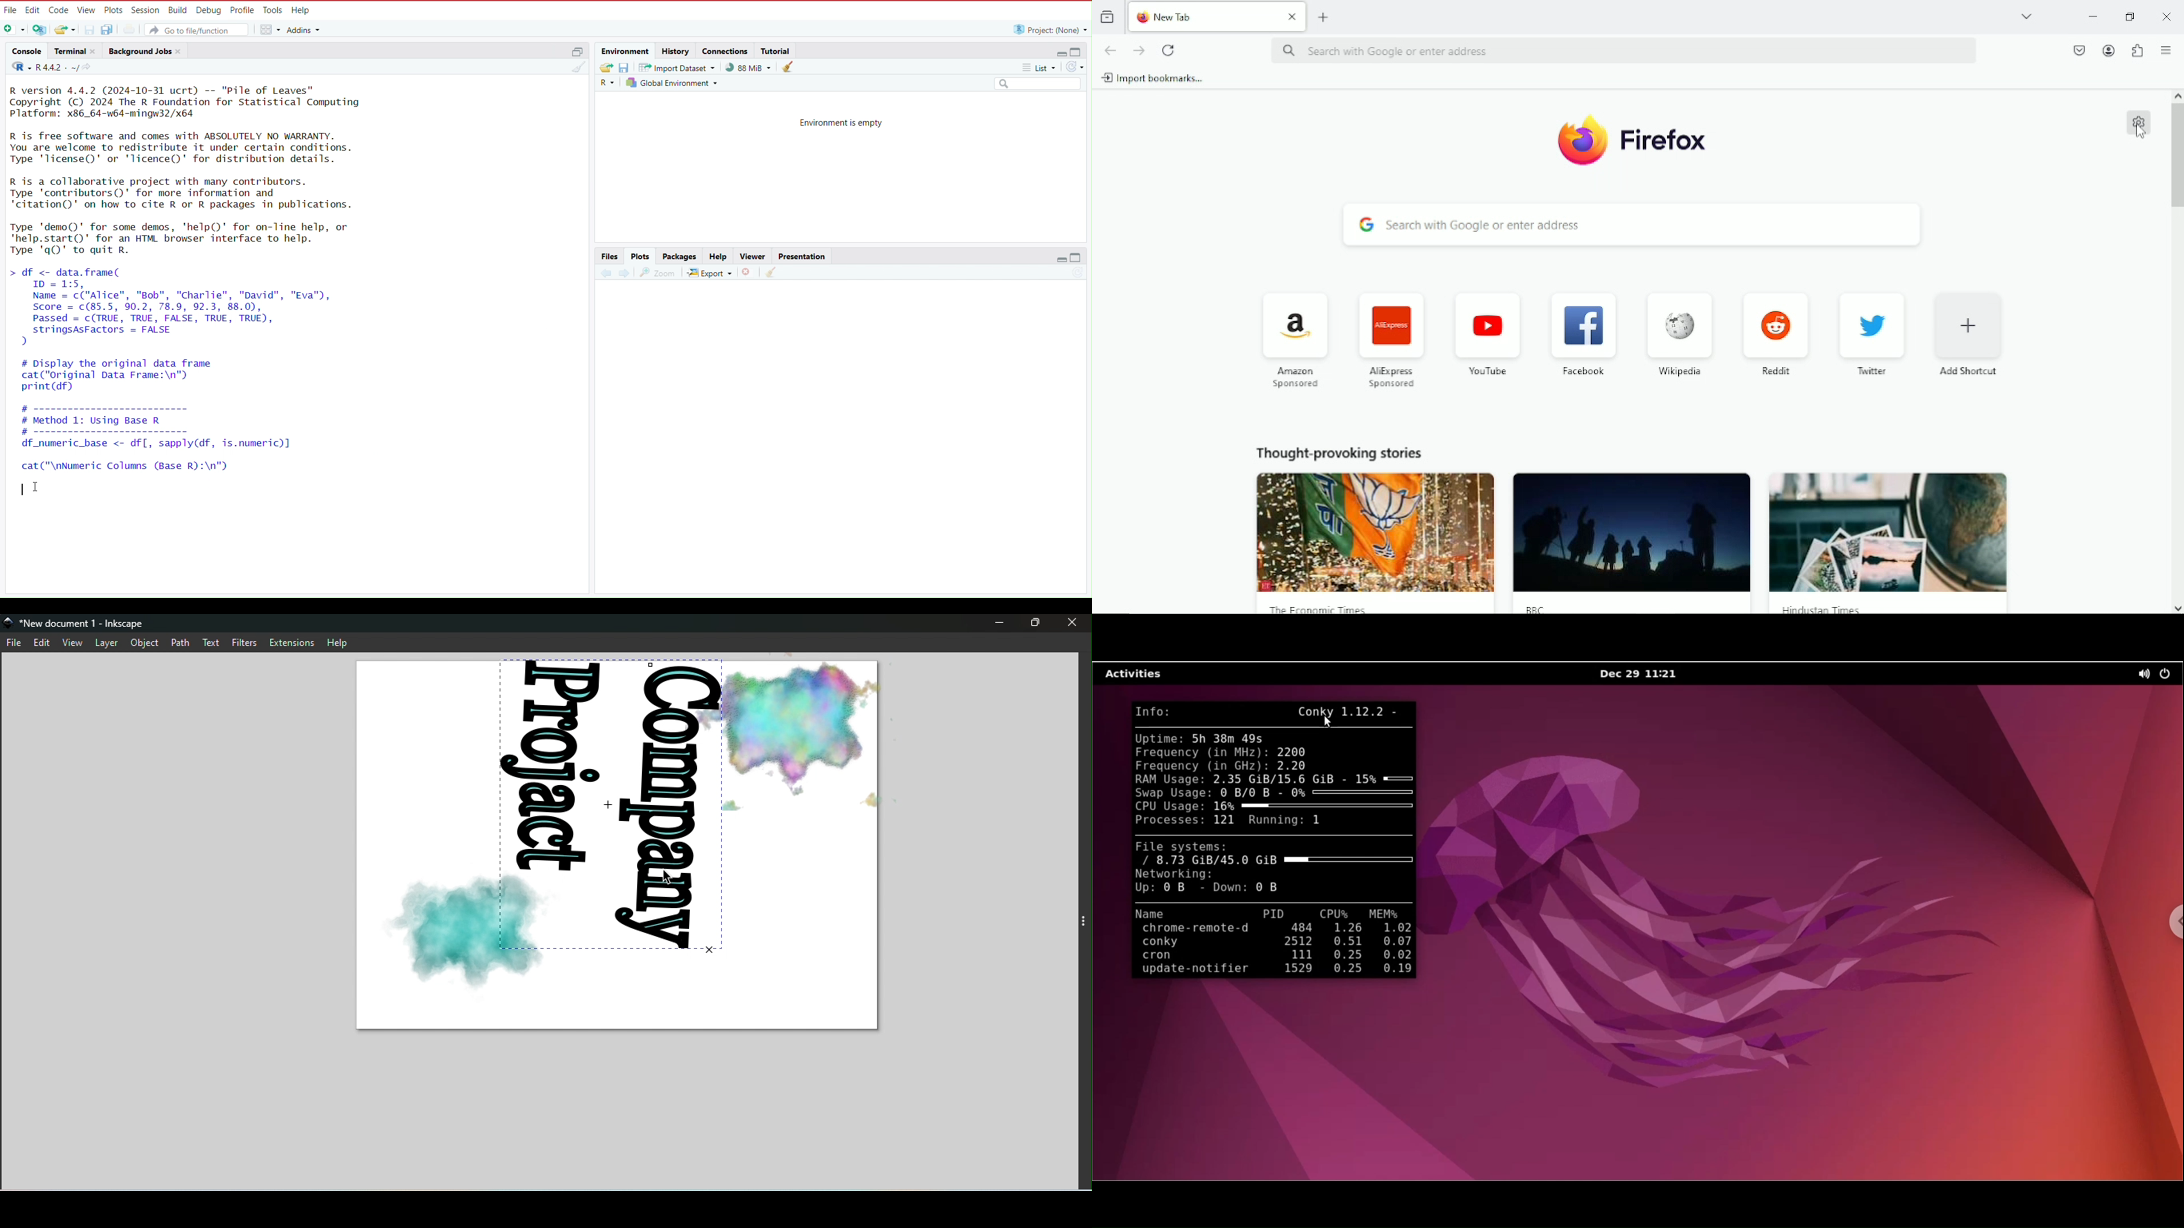  I want to click on Layer, so click(106, 644).